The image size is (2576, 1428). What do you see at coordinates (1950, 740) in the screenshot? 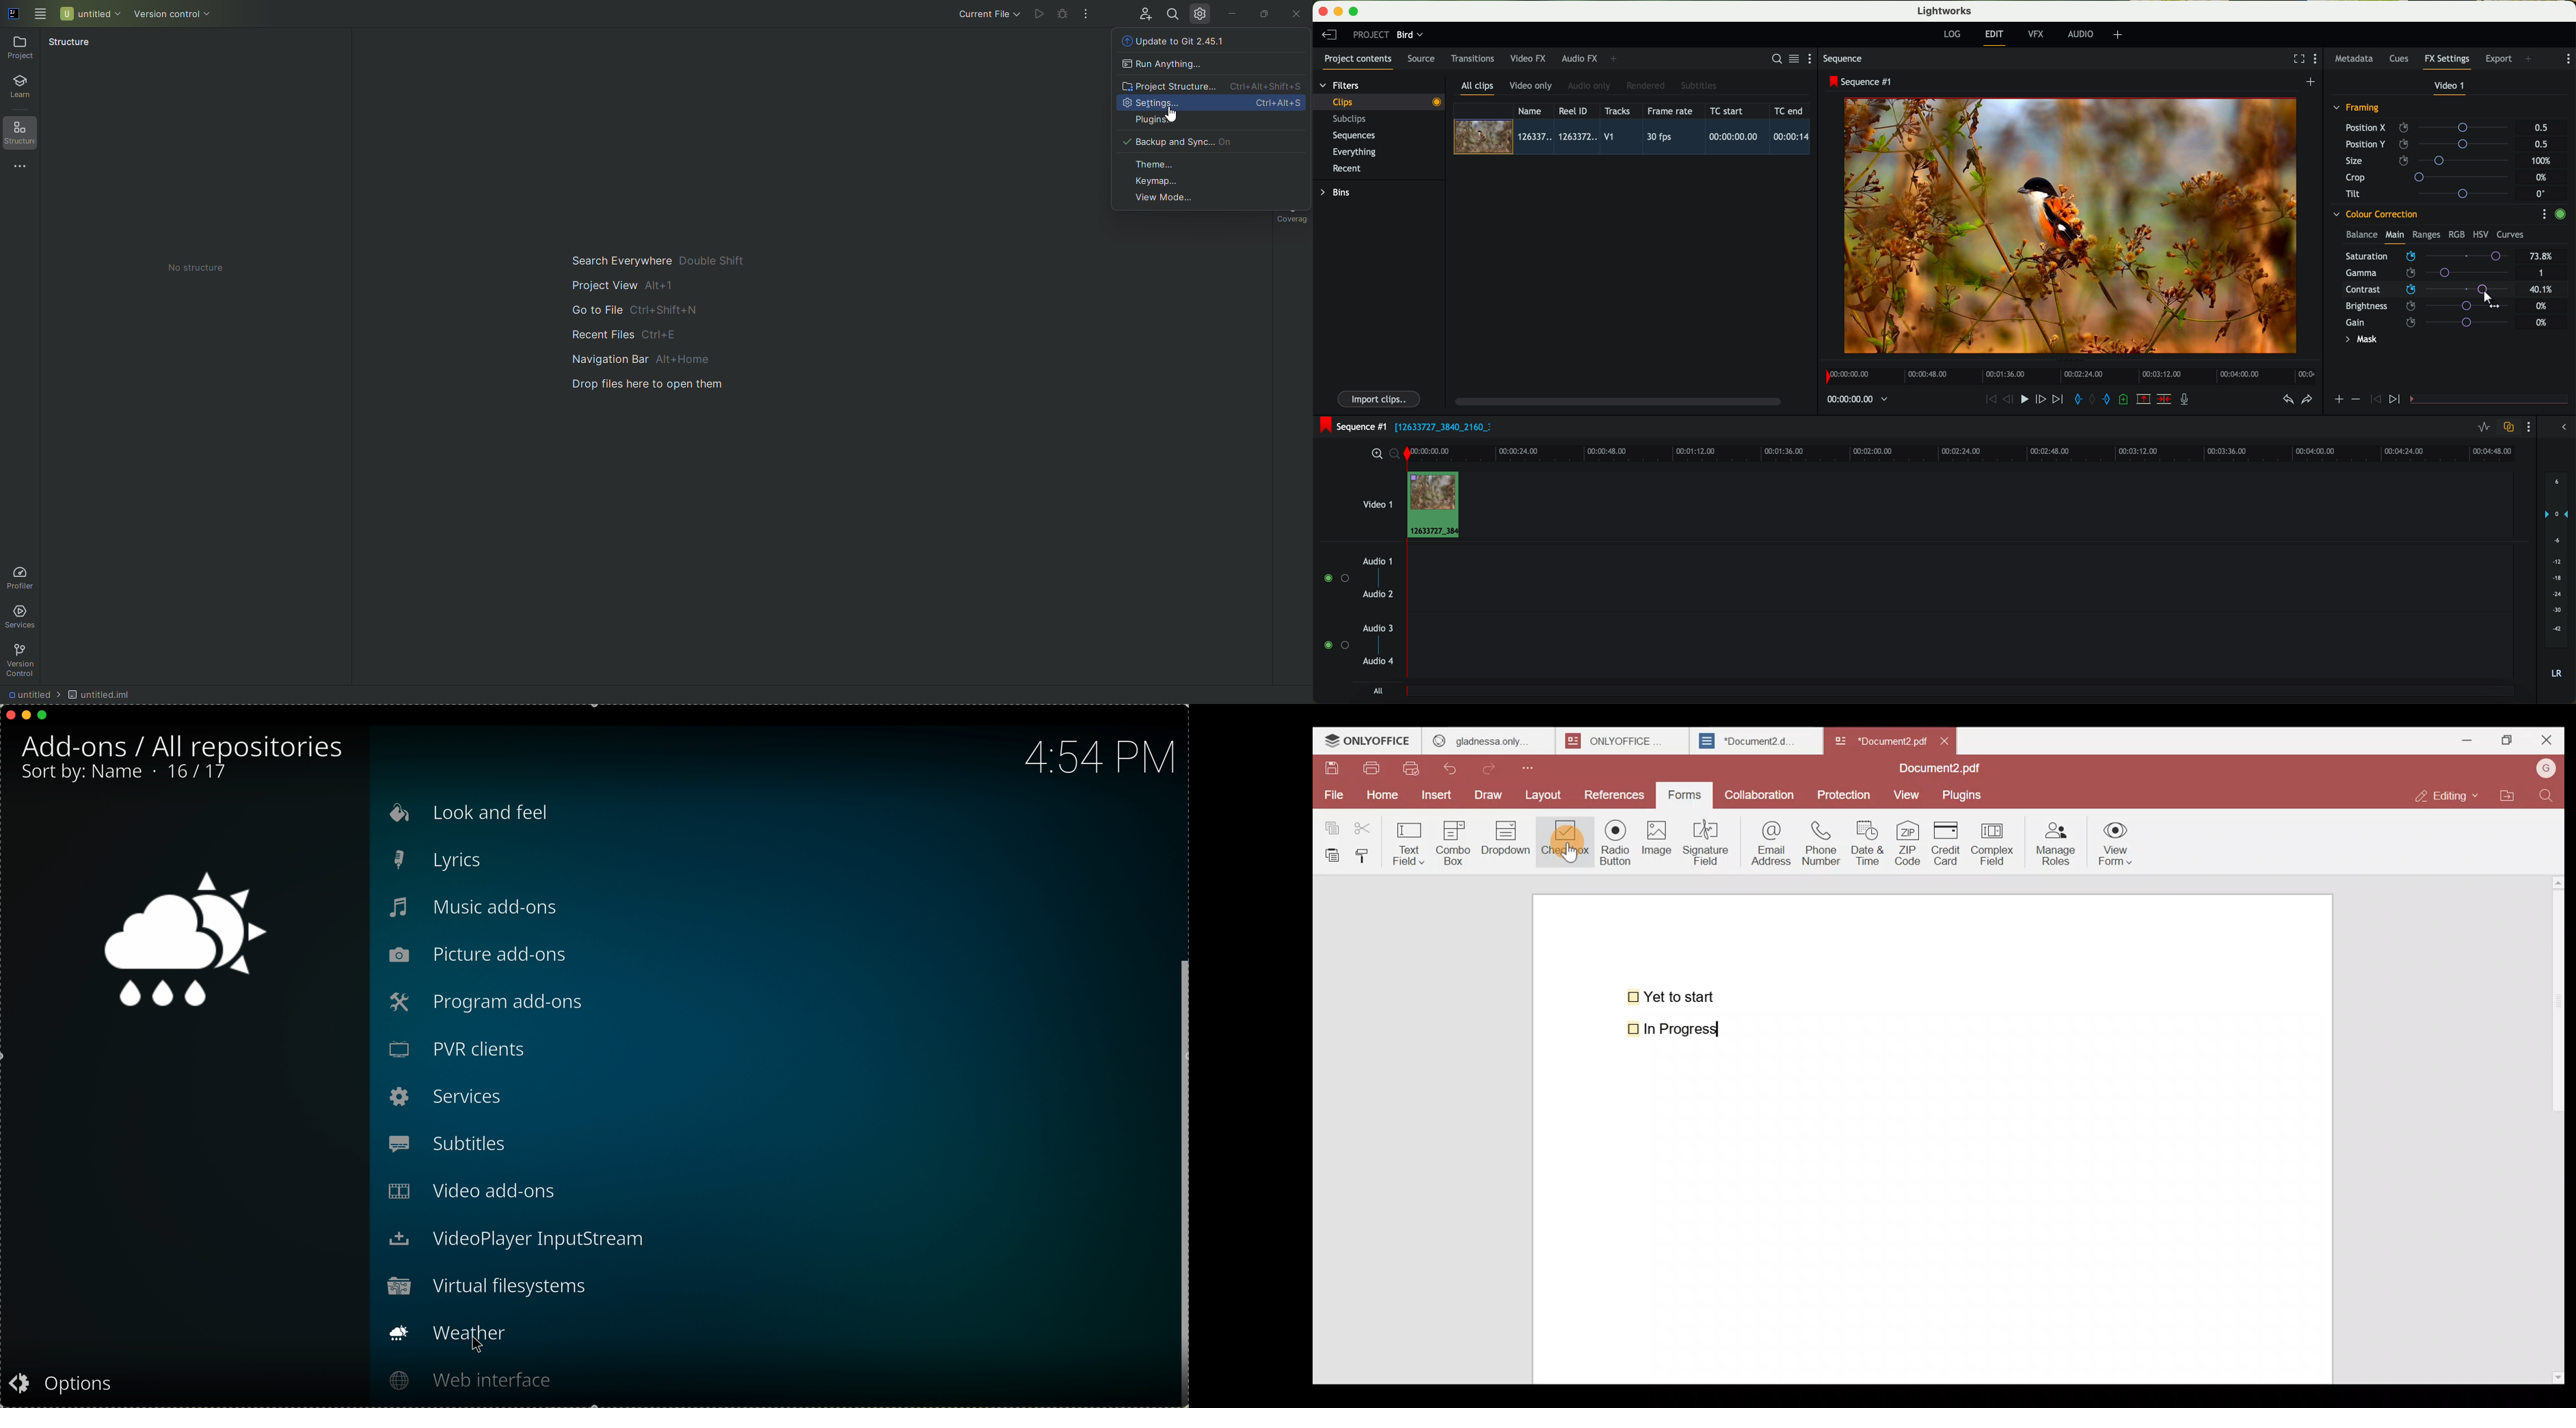
I see `Close` at bounding box center [1950, 740].